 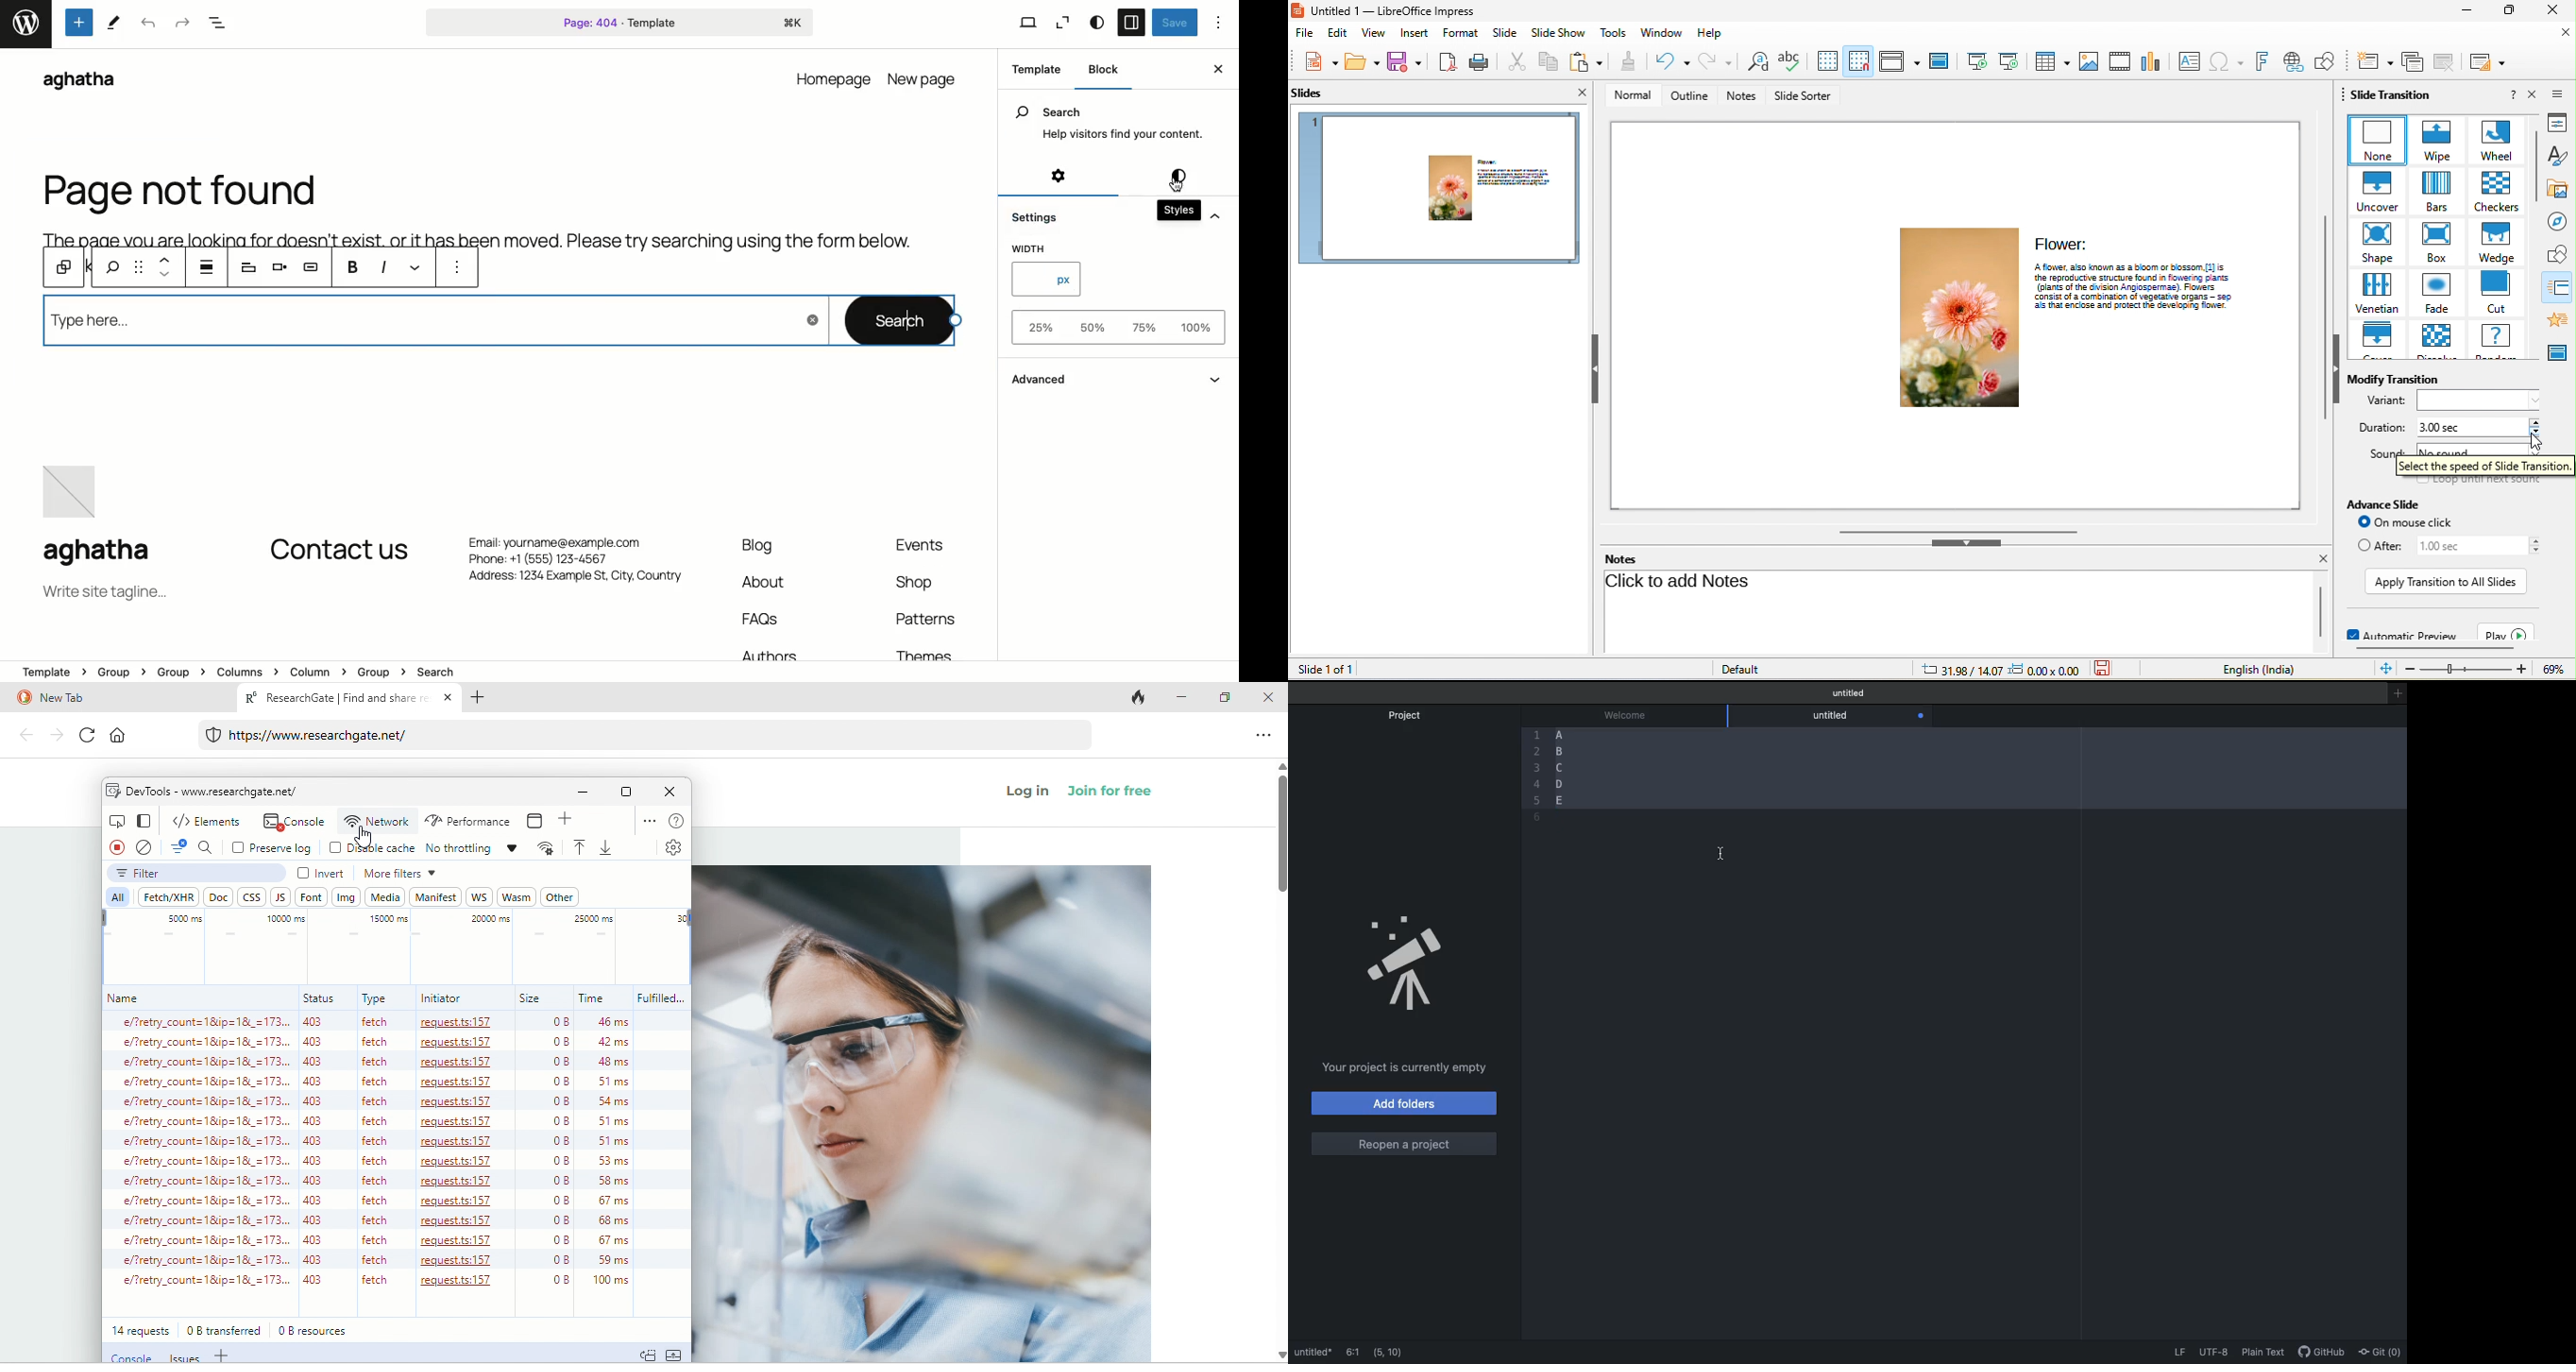 I want to click on flower, so click(x=2061, y=242).